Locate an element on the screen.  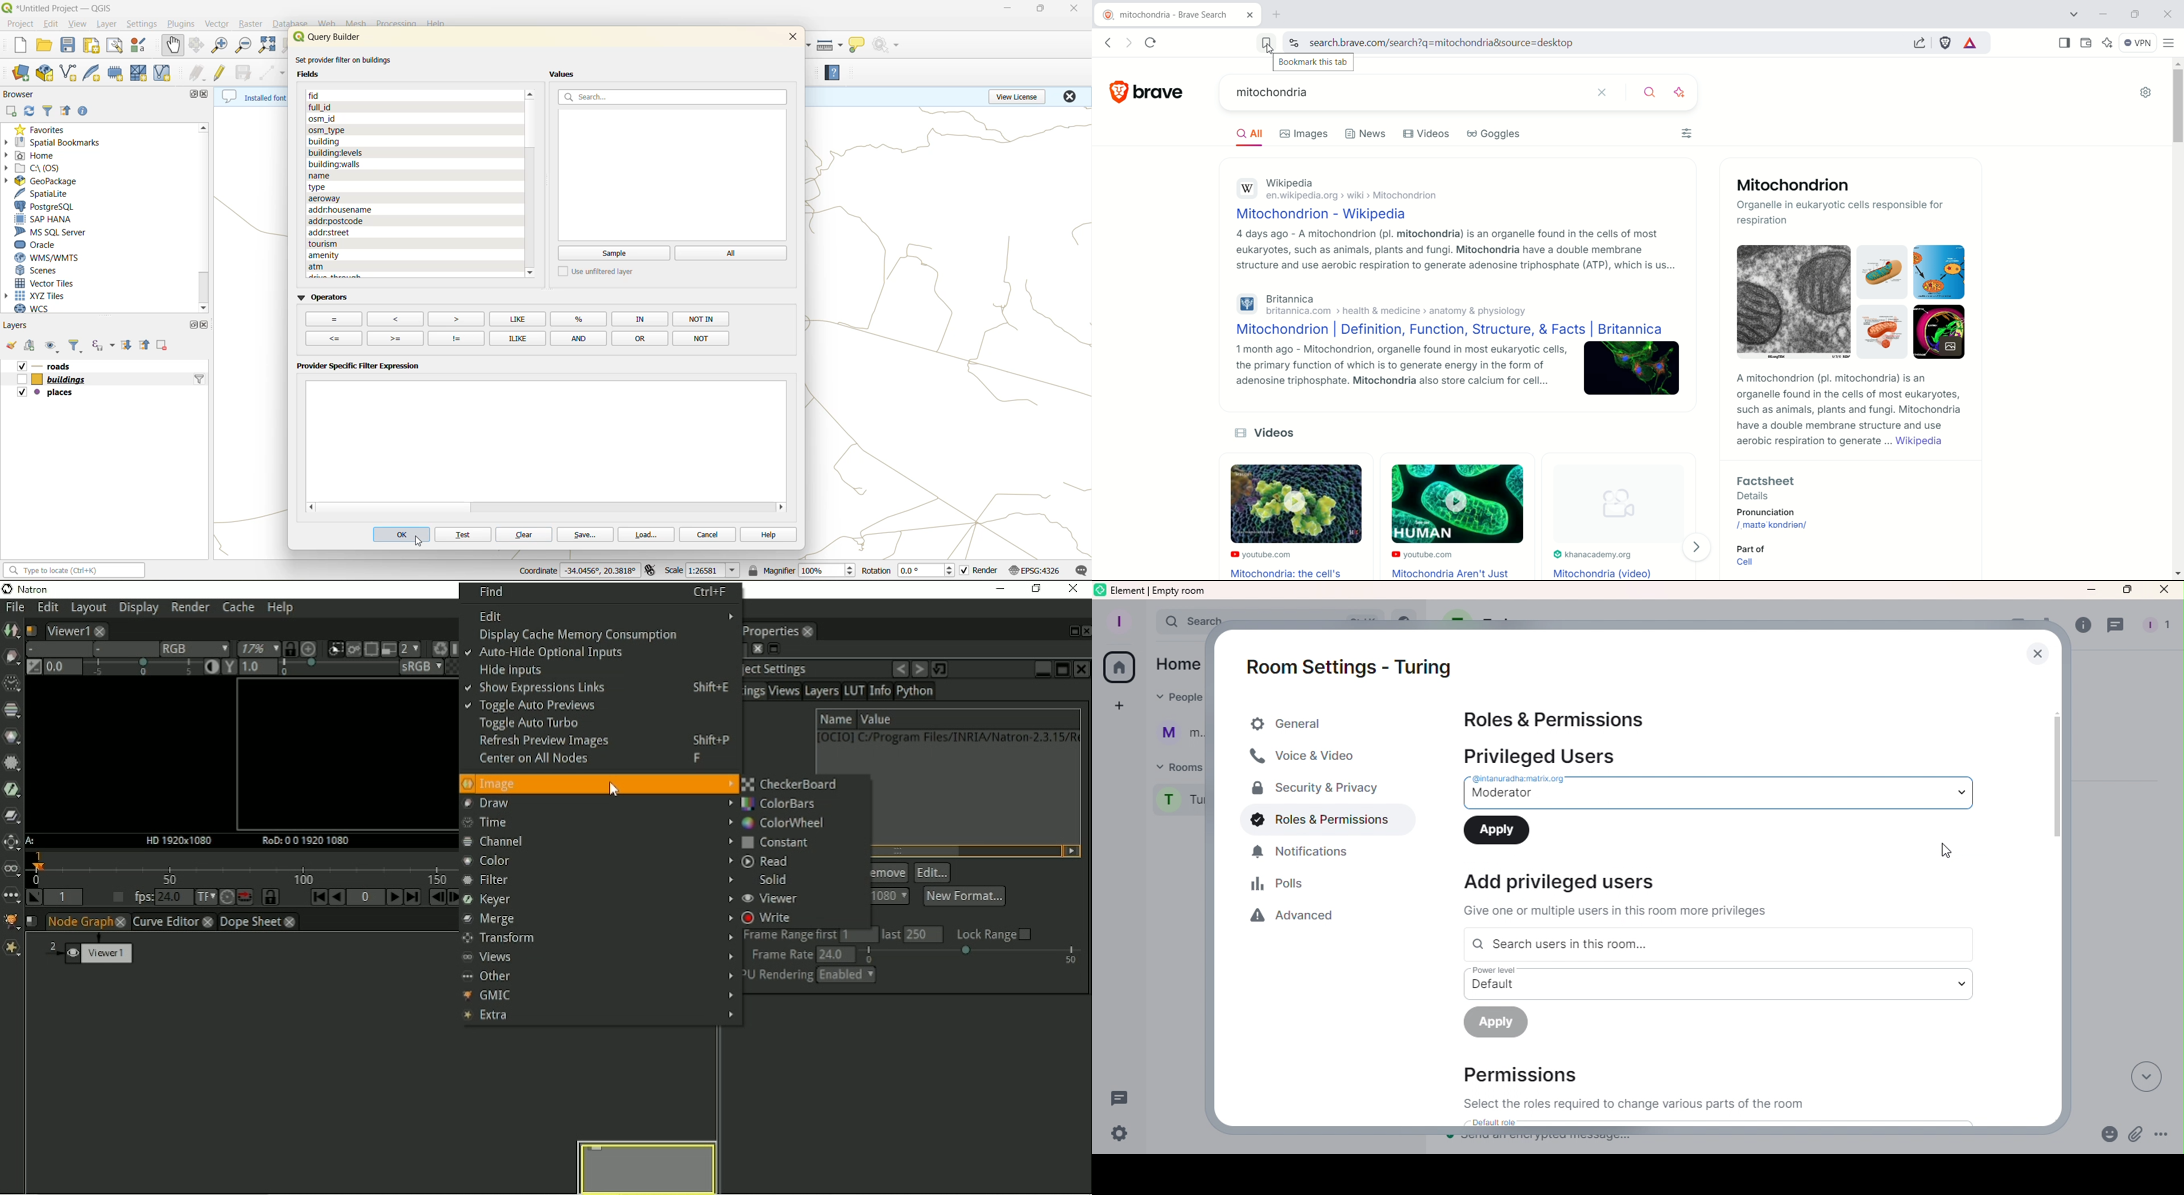
new mesh is located at coordinates (138, 75).